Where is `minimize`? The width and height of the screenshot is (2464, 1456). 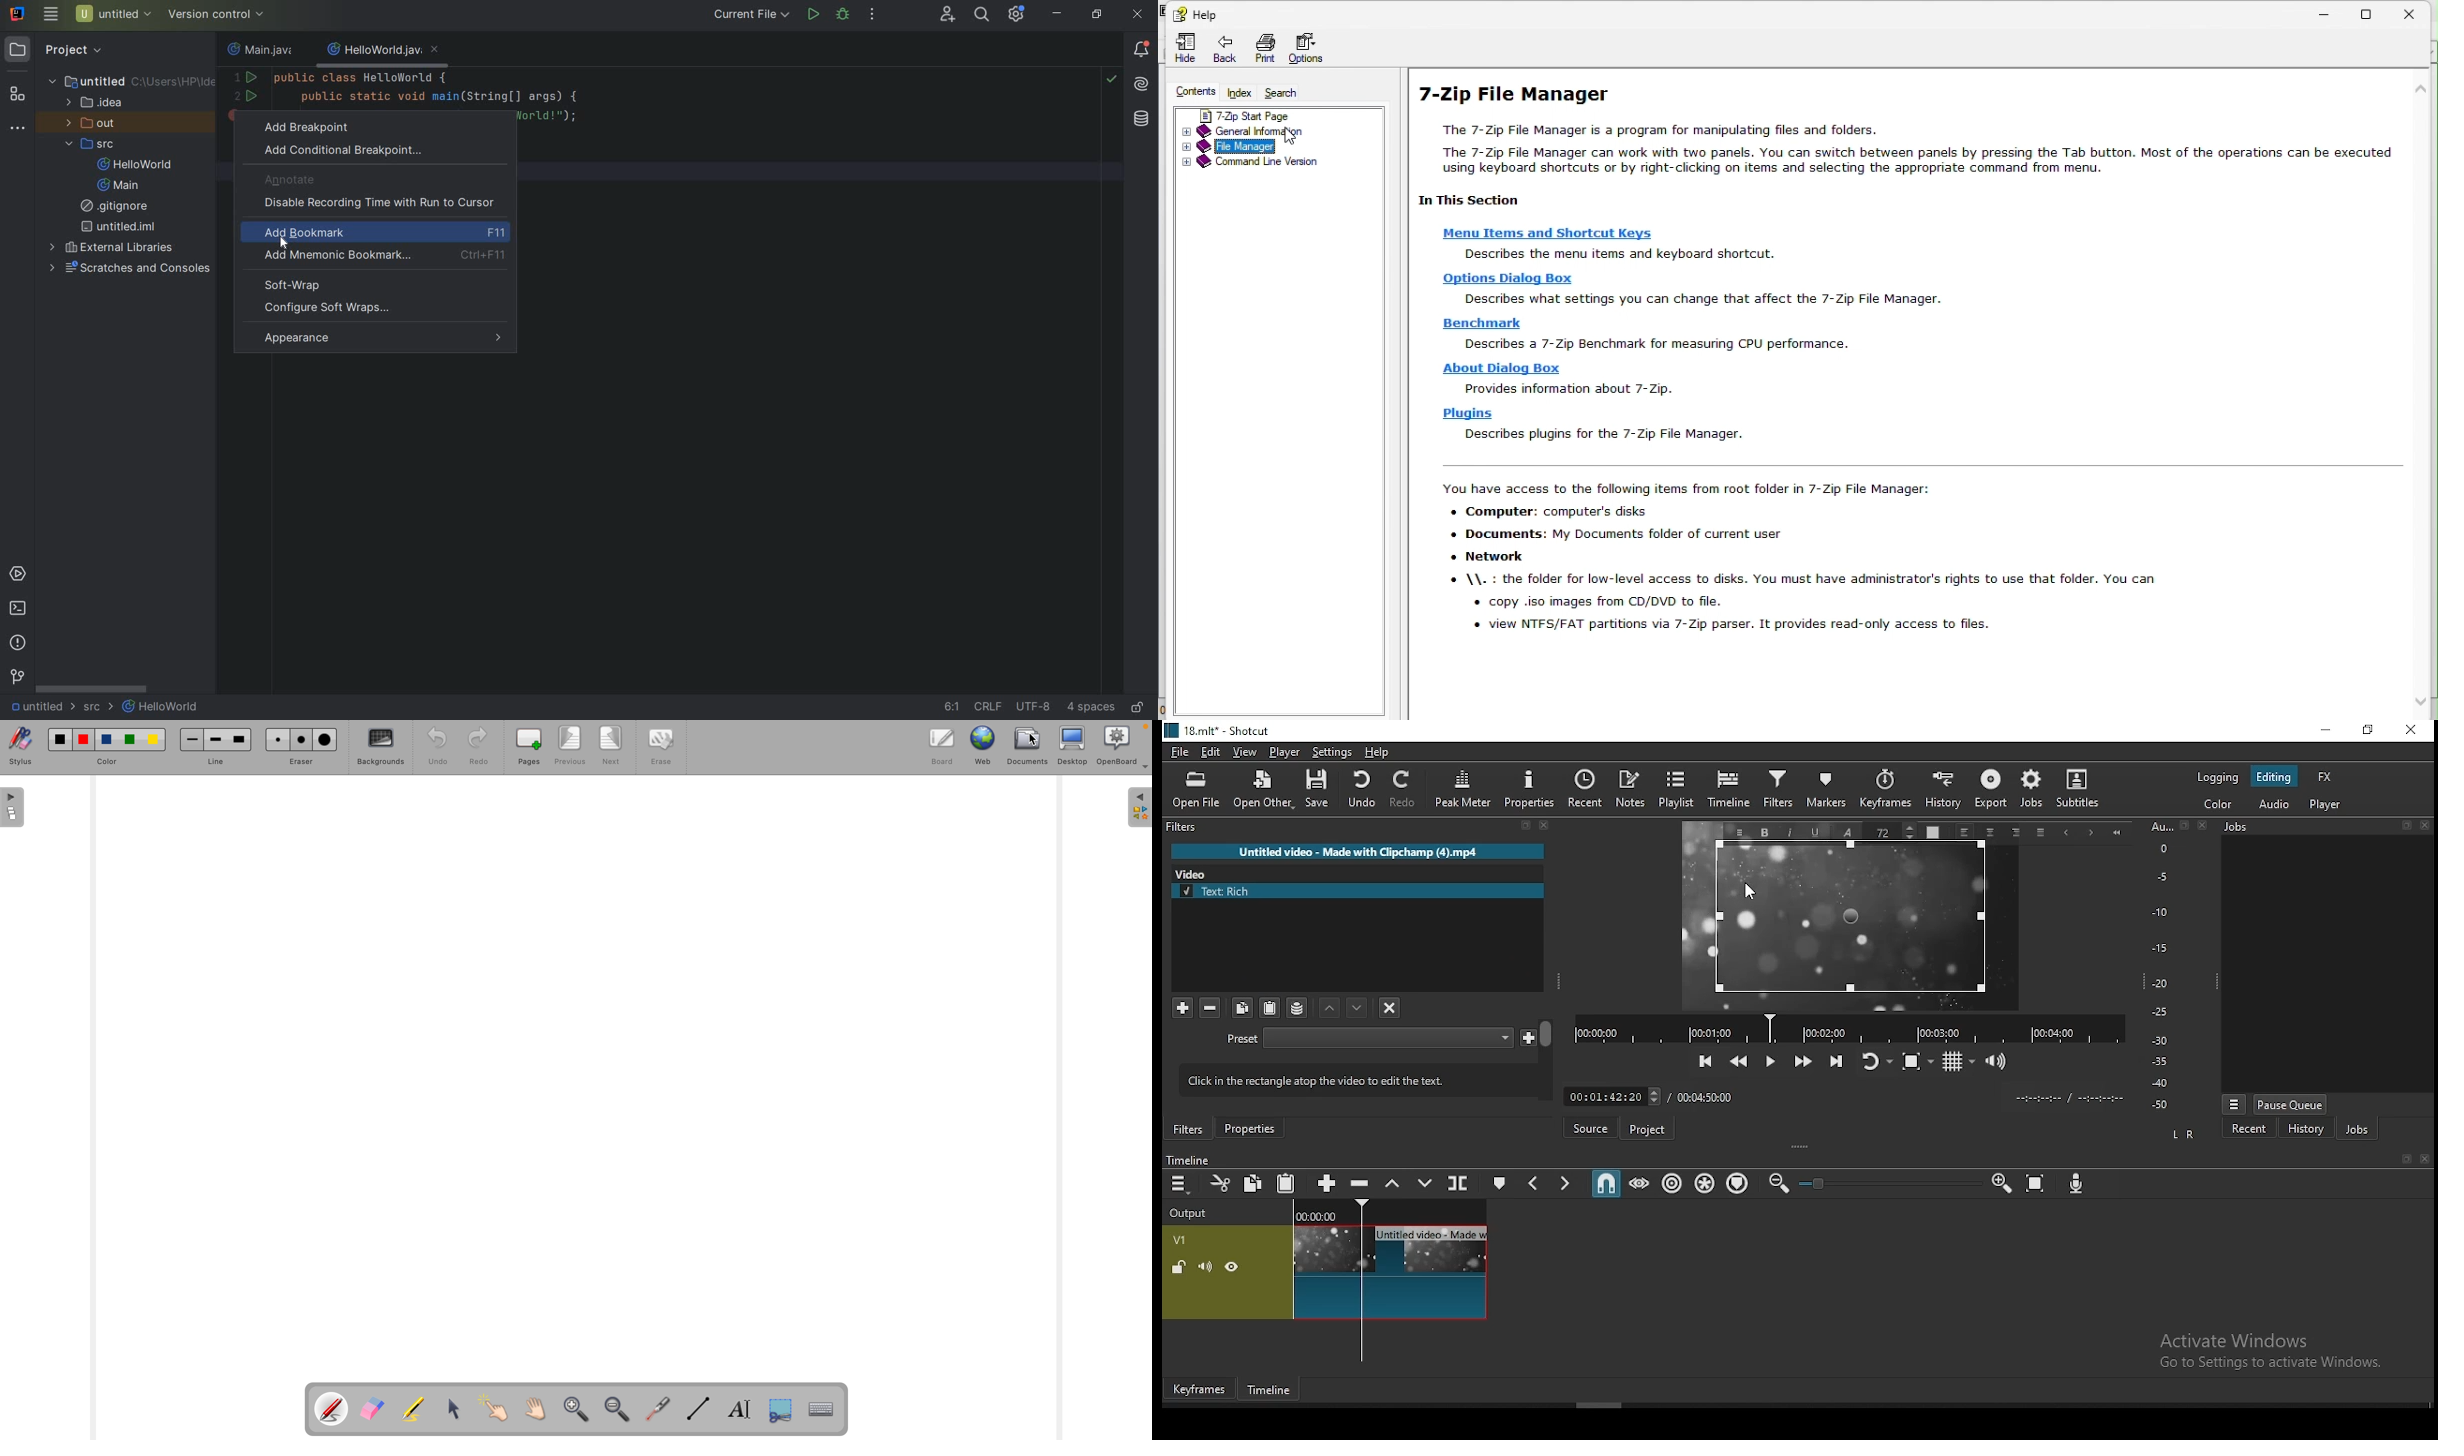
minimize is located at coordinates (2329, 729).